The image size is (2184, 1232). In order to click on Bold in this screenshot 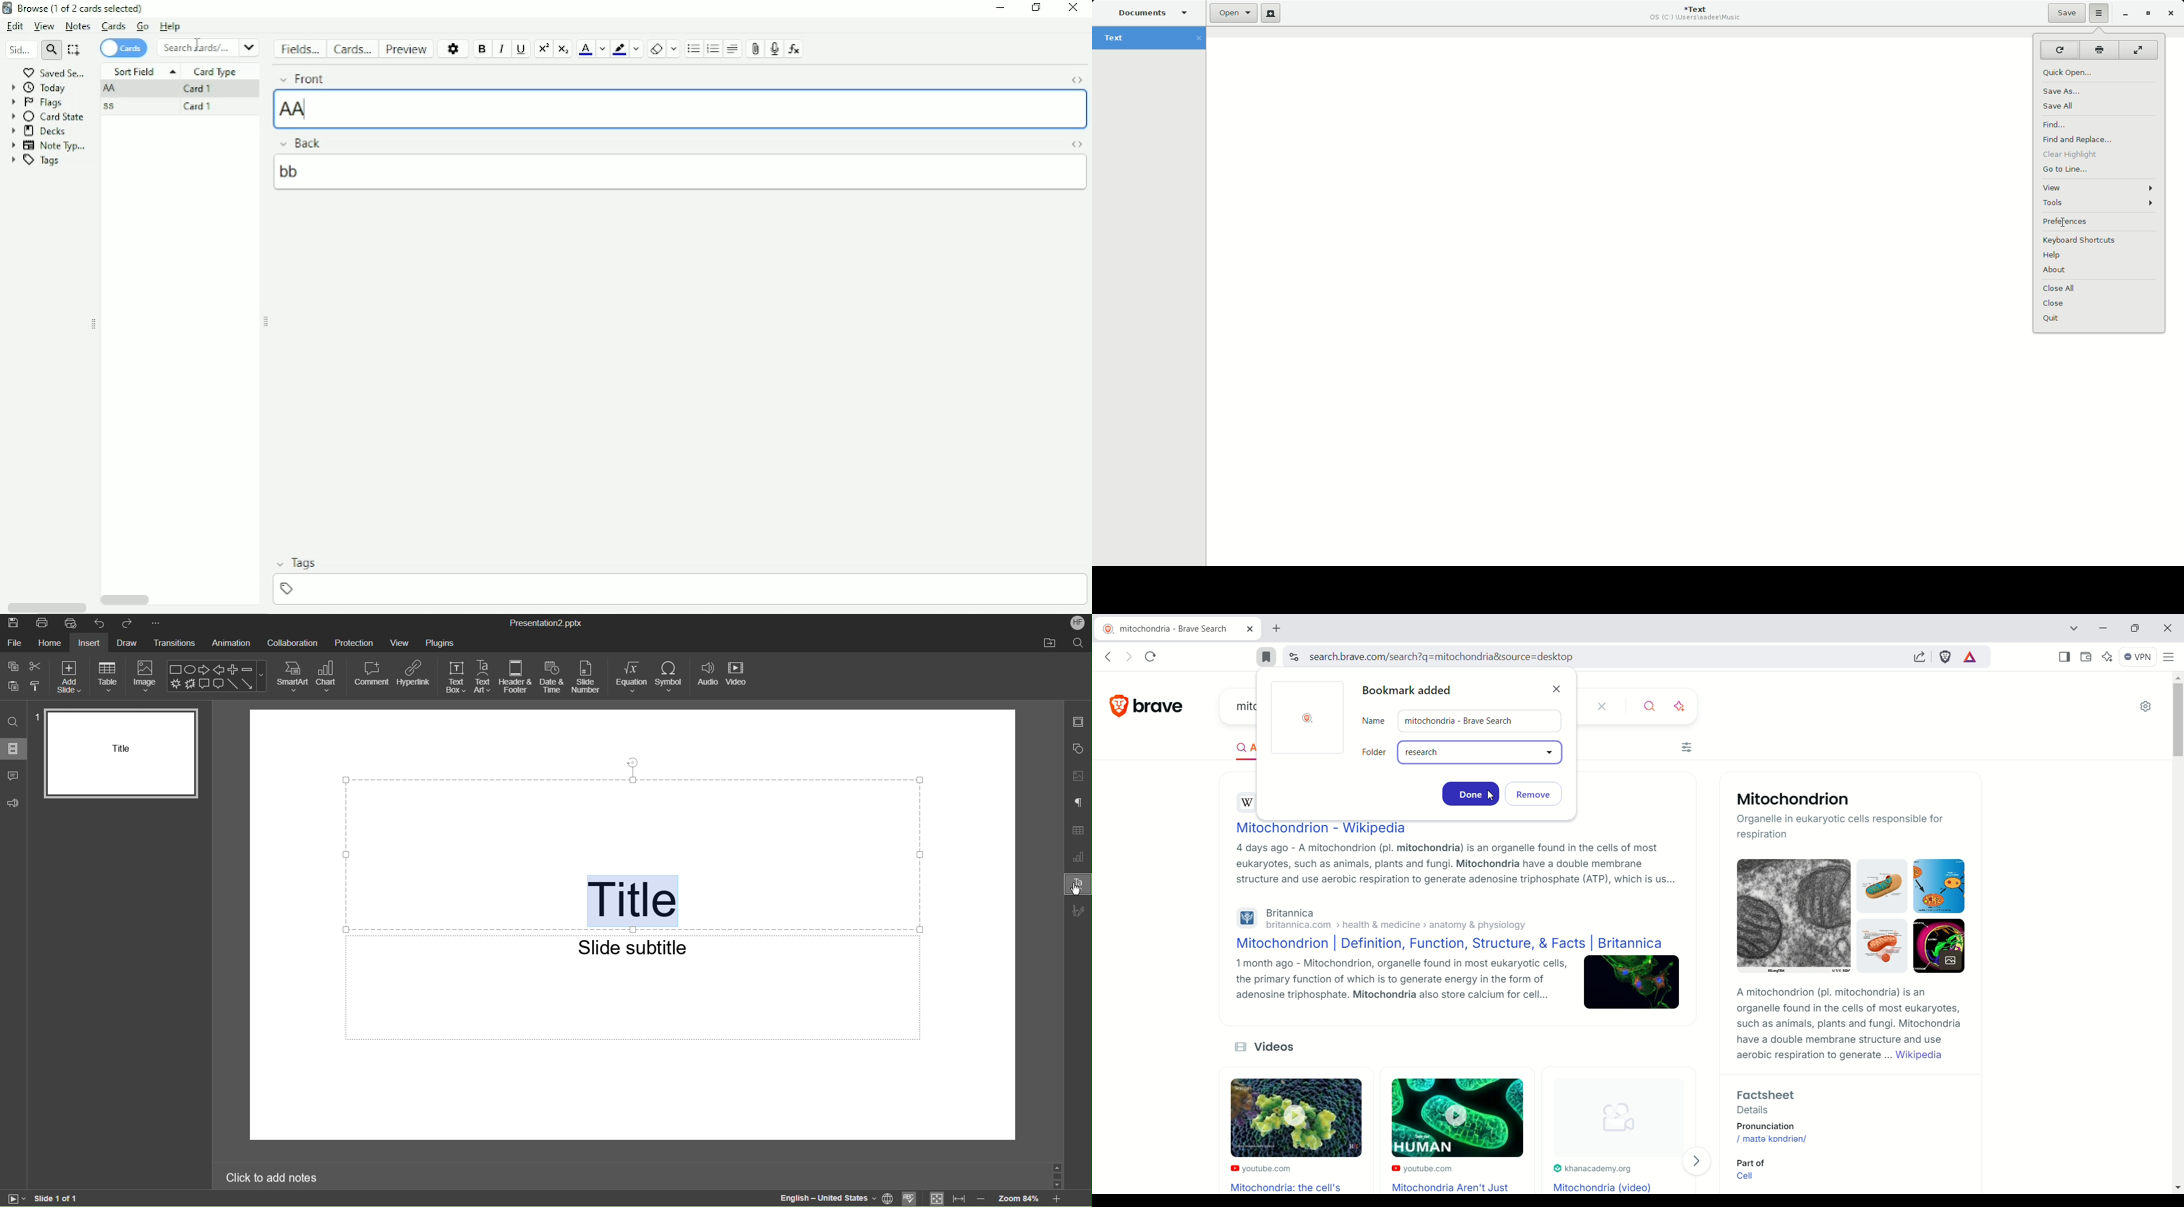, I will do `click(482, 49)`.